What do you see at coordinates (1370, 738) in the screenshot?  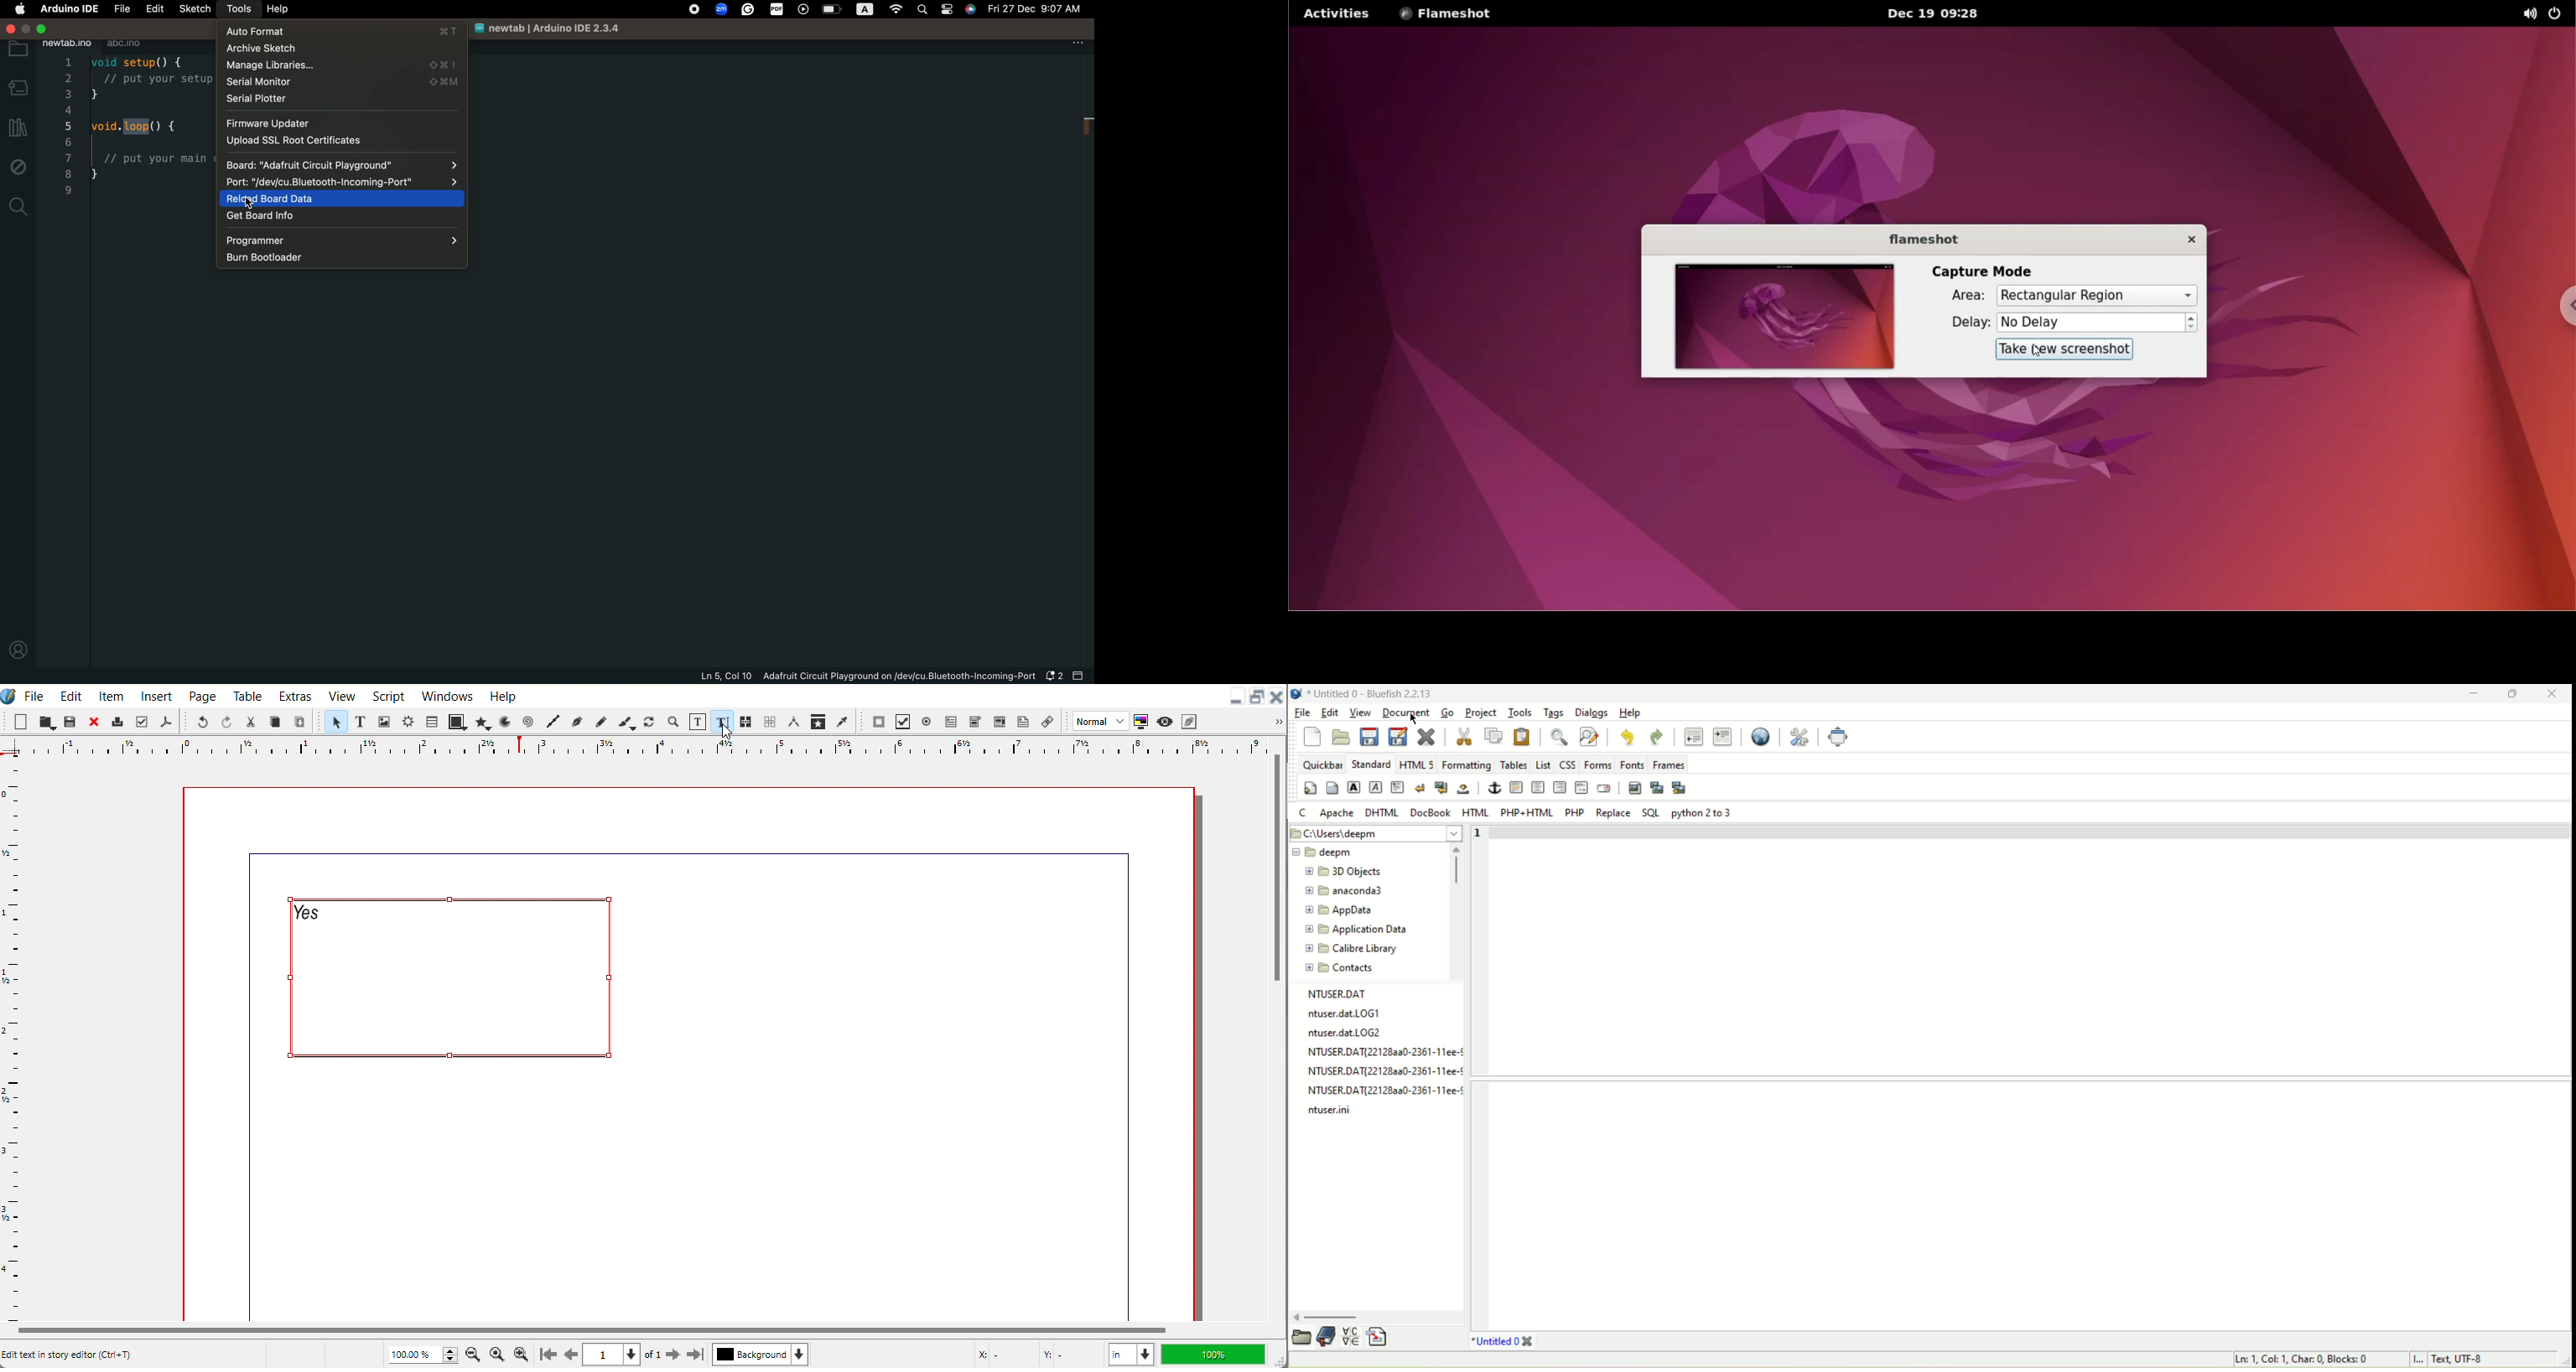 I see `save` at bounding box center [1370, 738].